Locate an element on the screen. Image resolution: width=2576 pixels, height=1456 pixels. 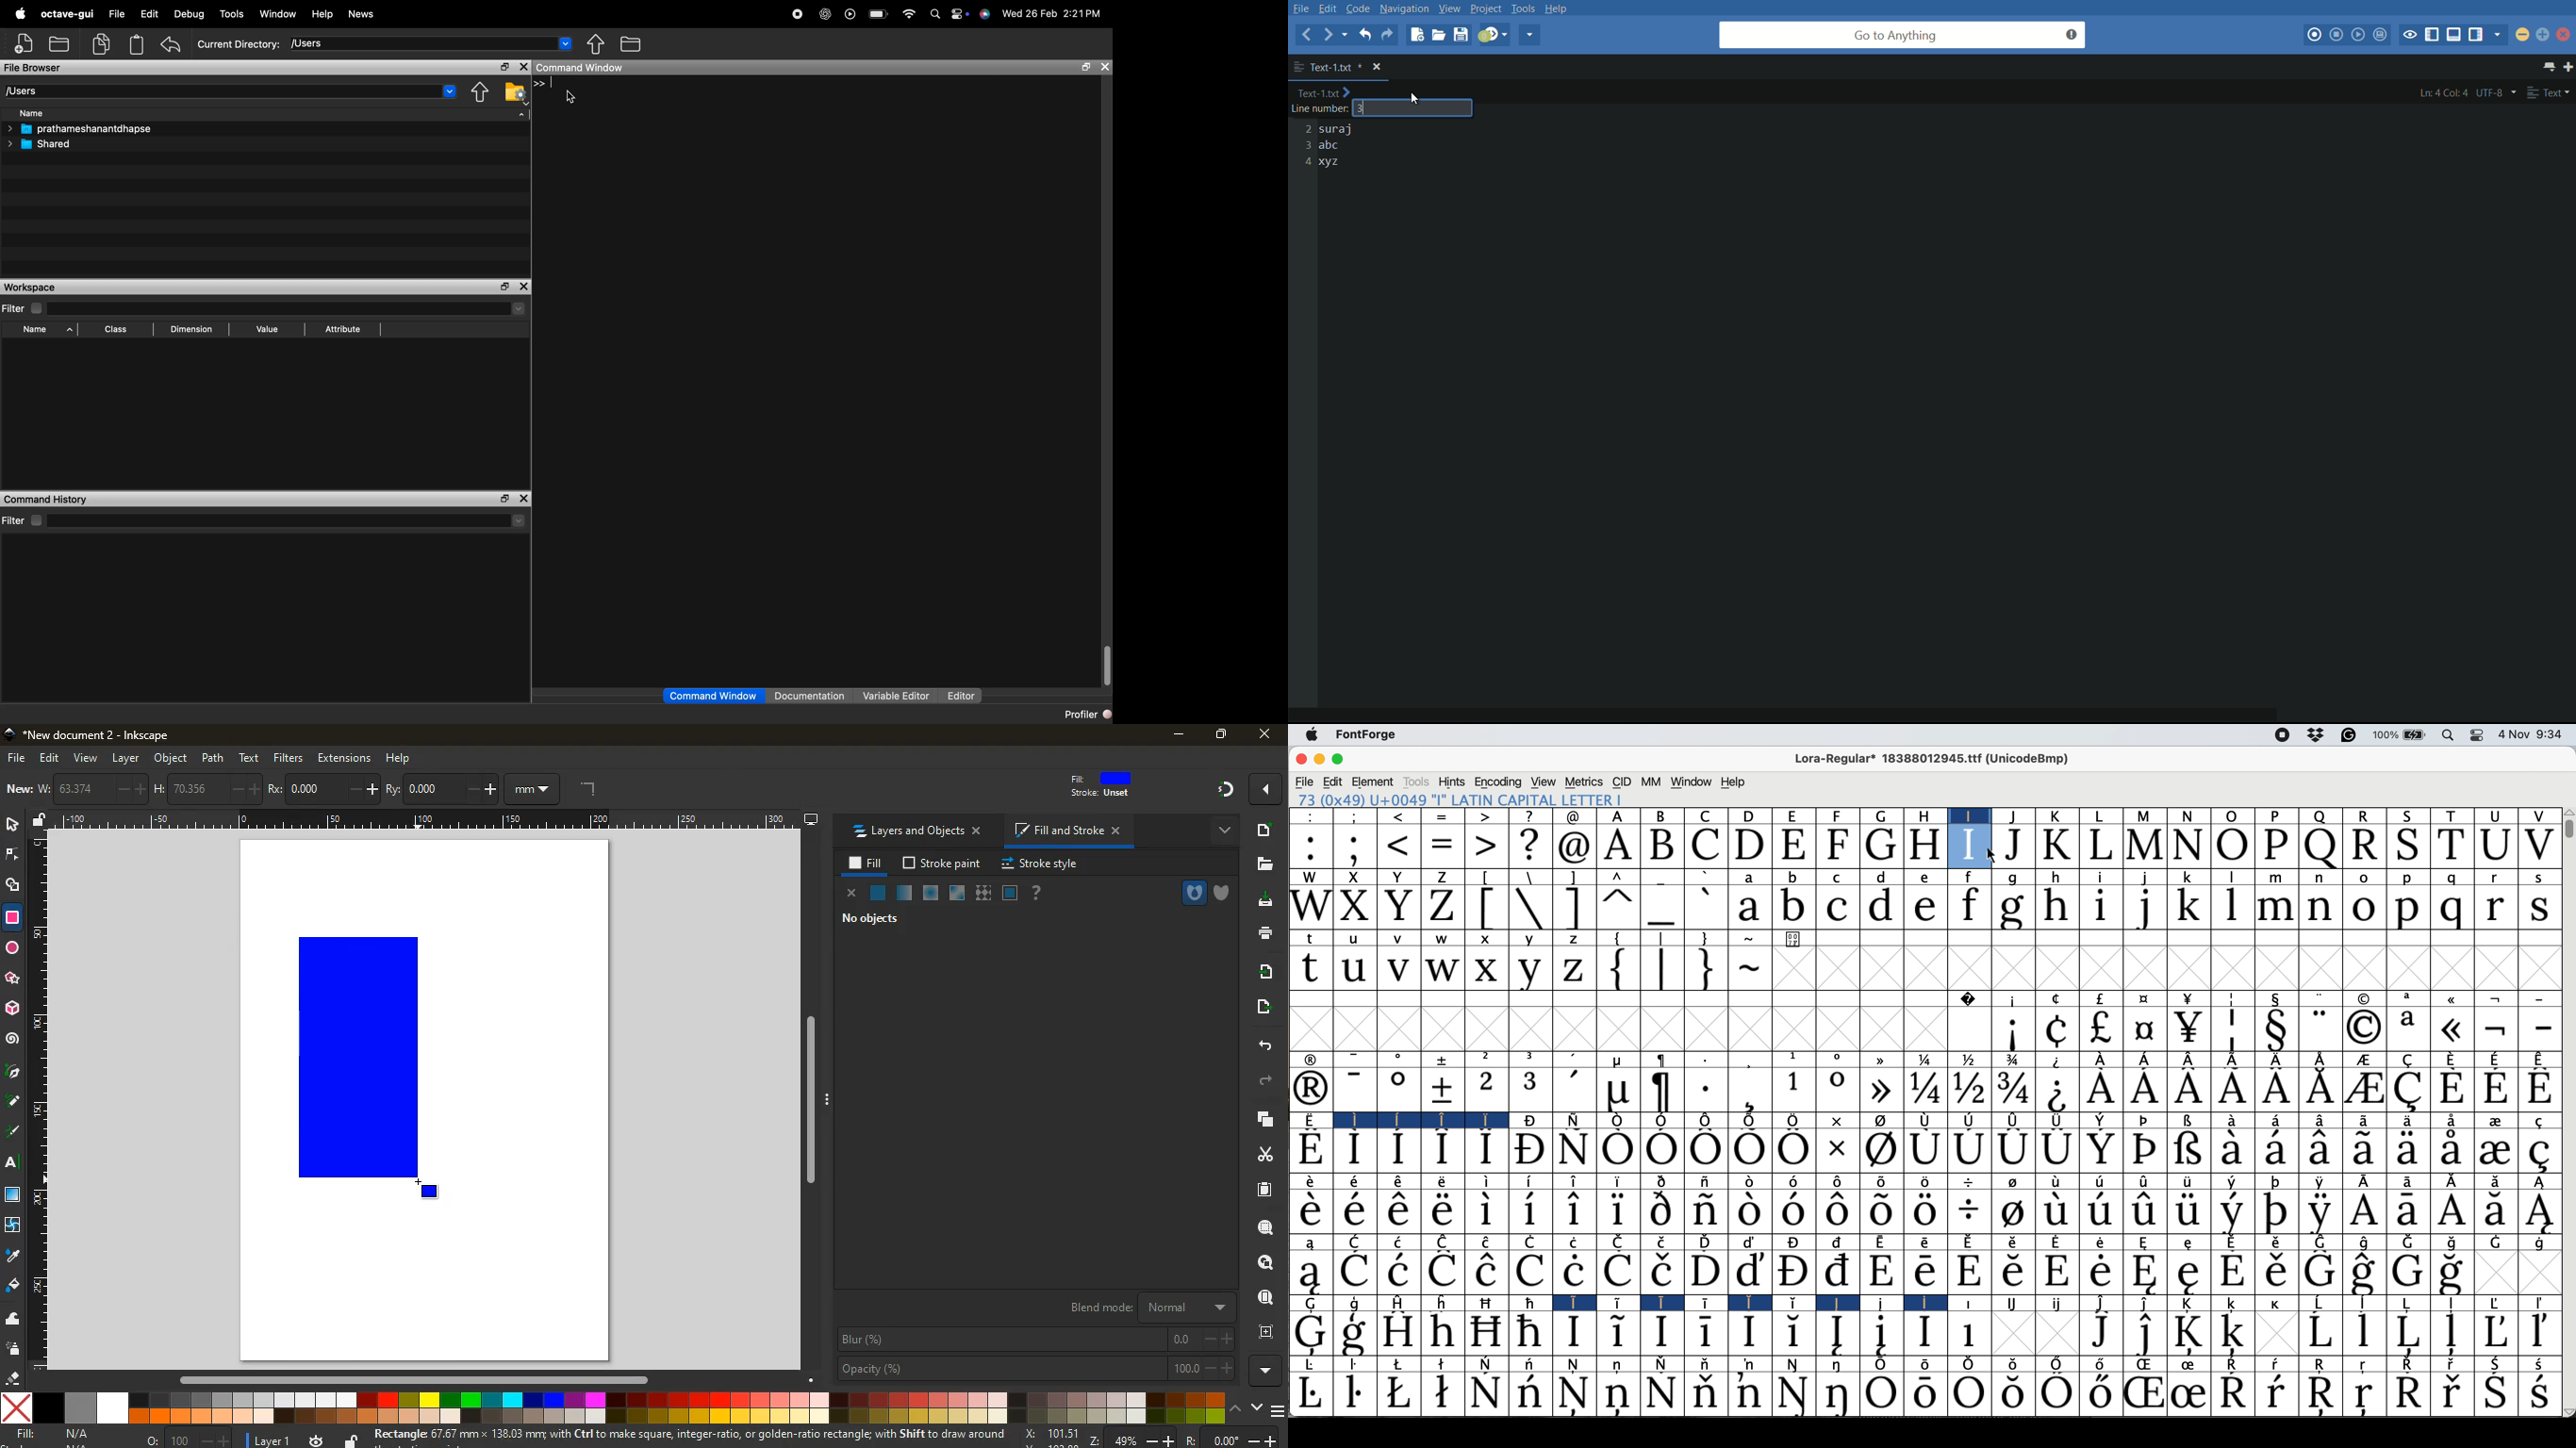
f is located at coordinates (1970, 877).